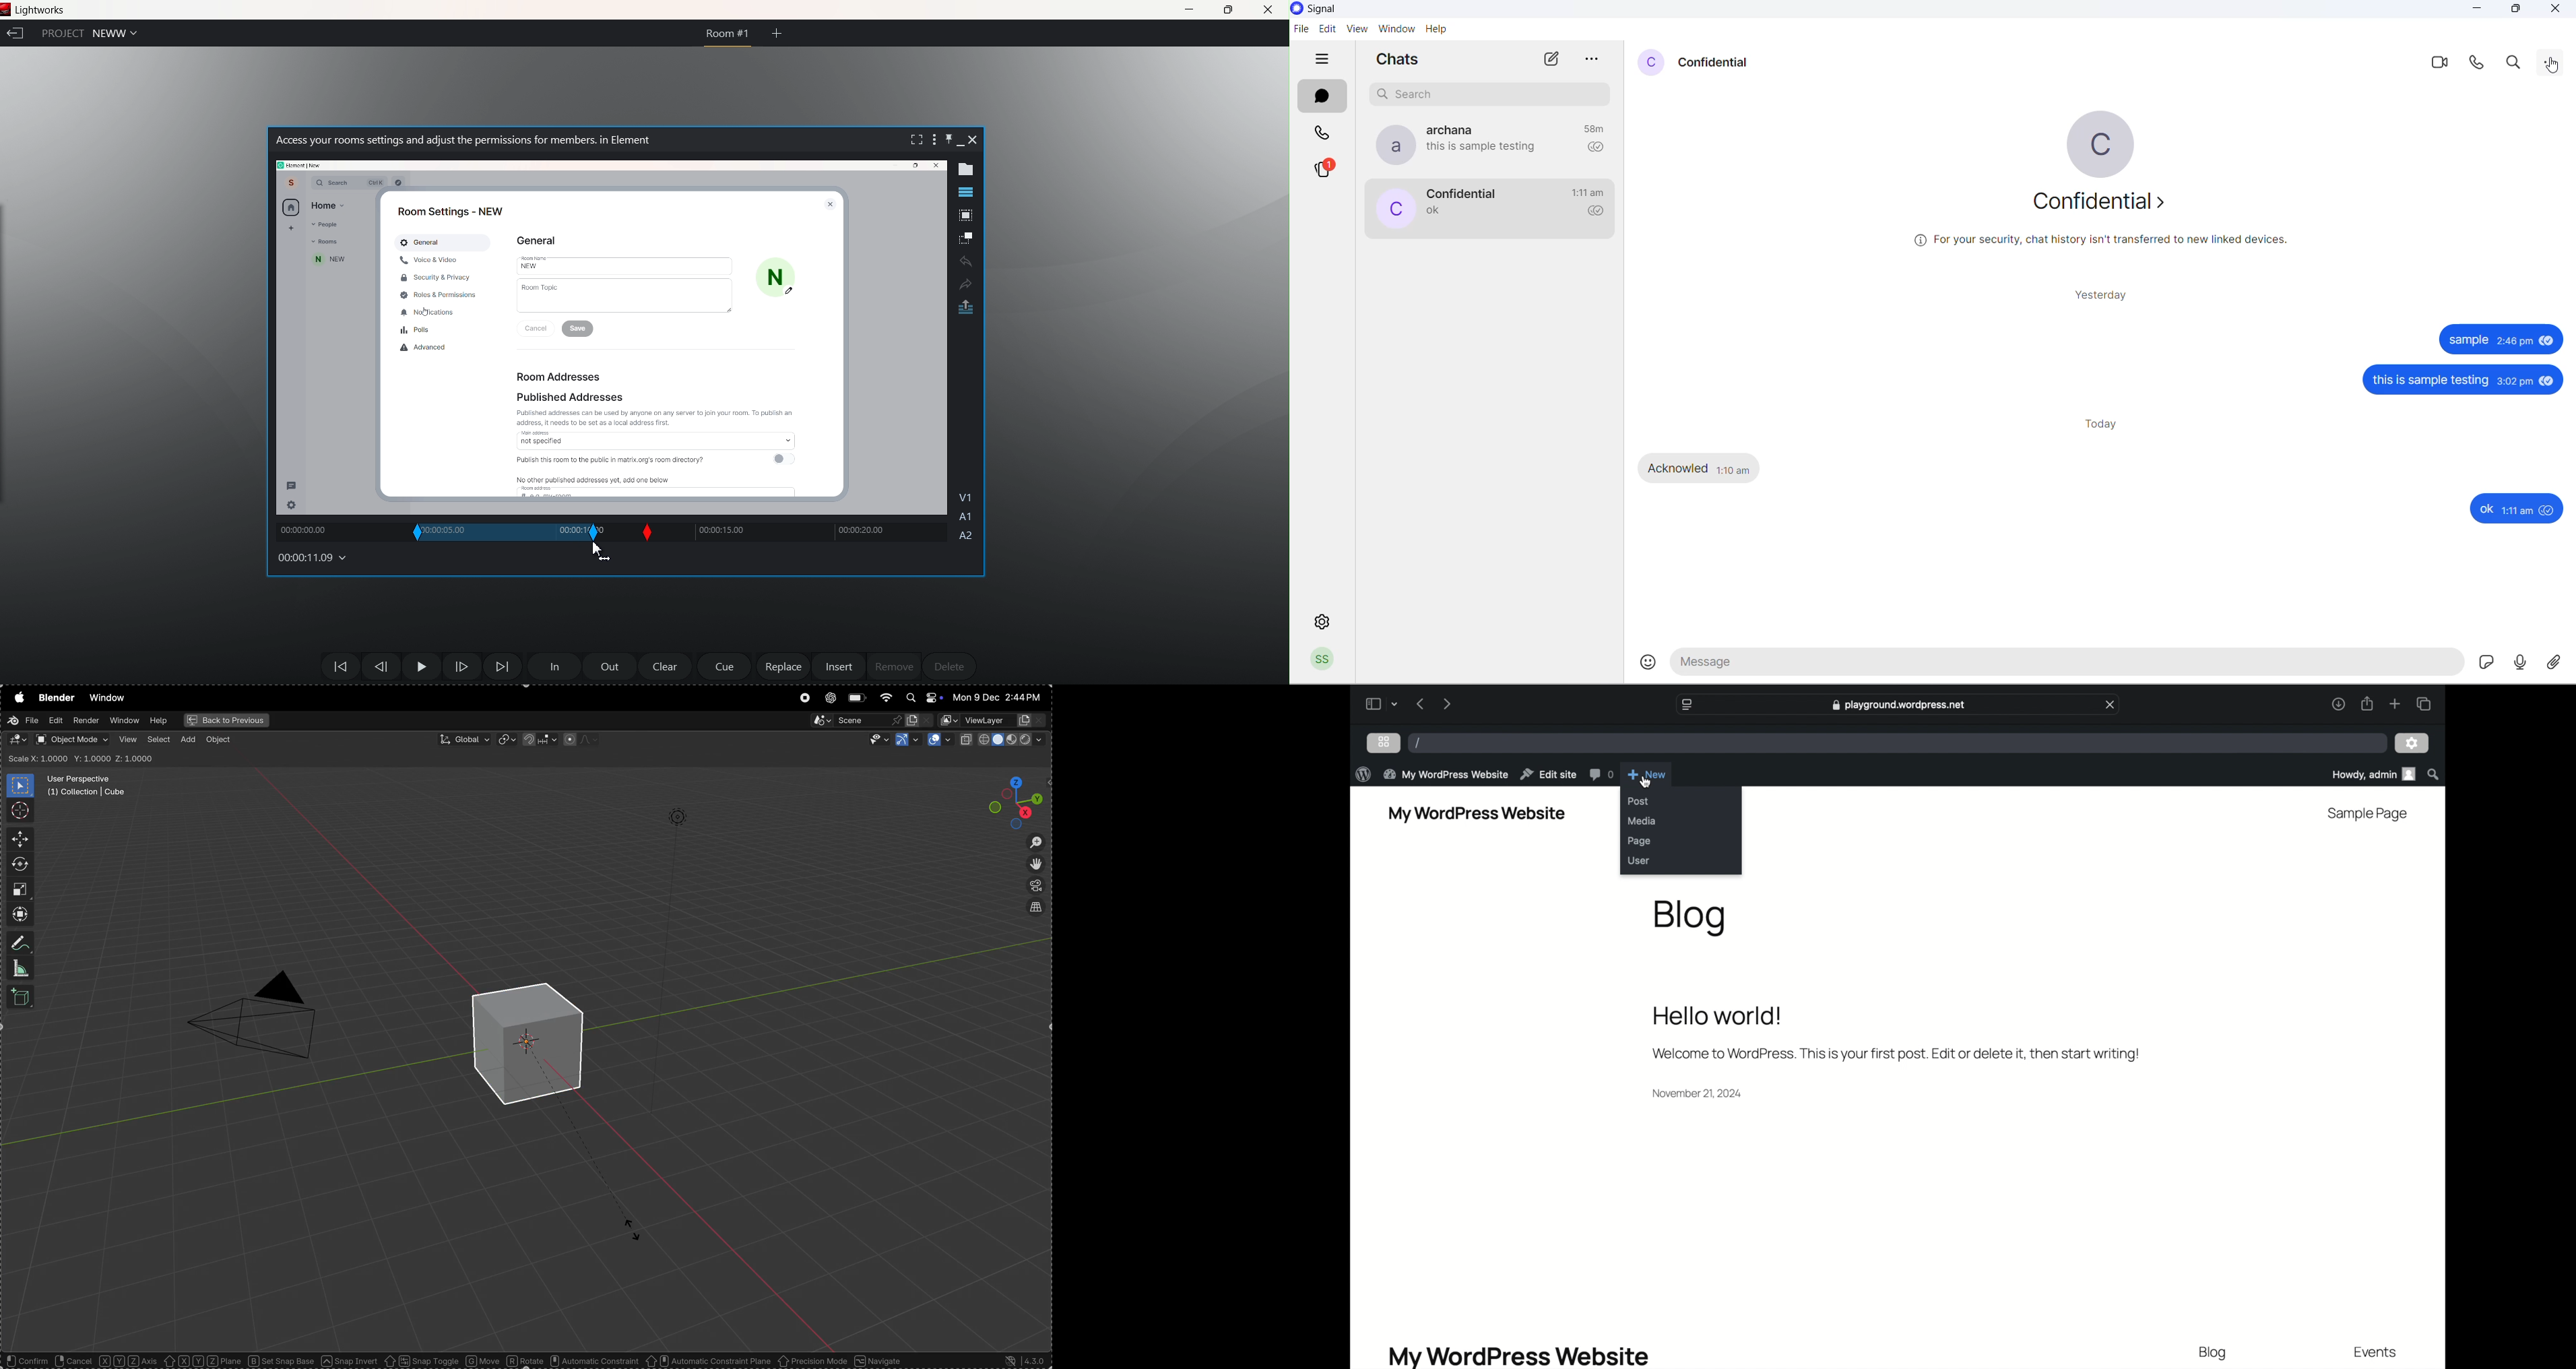  What do you see at coordinates (2372, 774) in the screenshot?
I see `howdy admin` at bounding box center [2372, 774].